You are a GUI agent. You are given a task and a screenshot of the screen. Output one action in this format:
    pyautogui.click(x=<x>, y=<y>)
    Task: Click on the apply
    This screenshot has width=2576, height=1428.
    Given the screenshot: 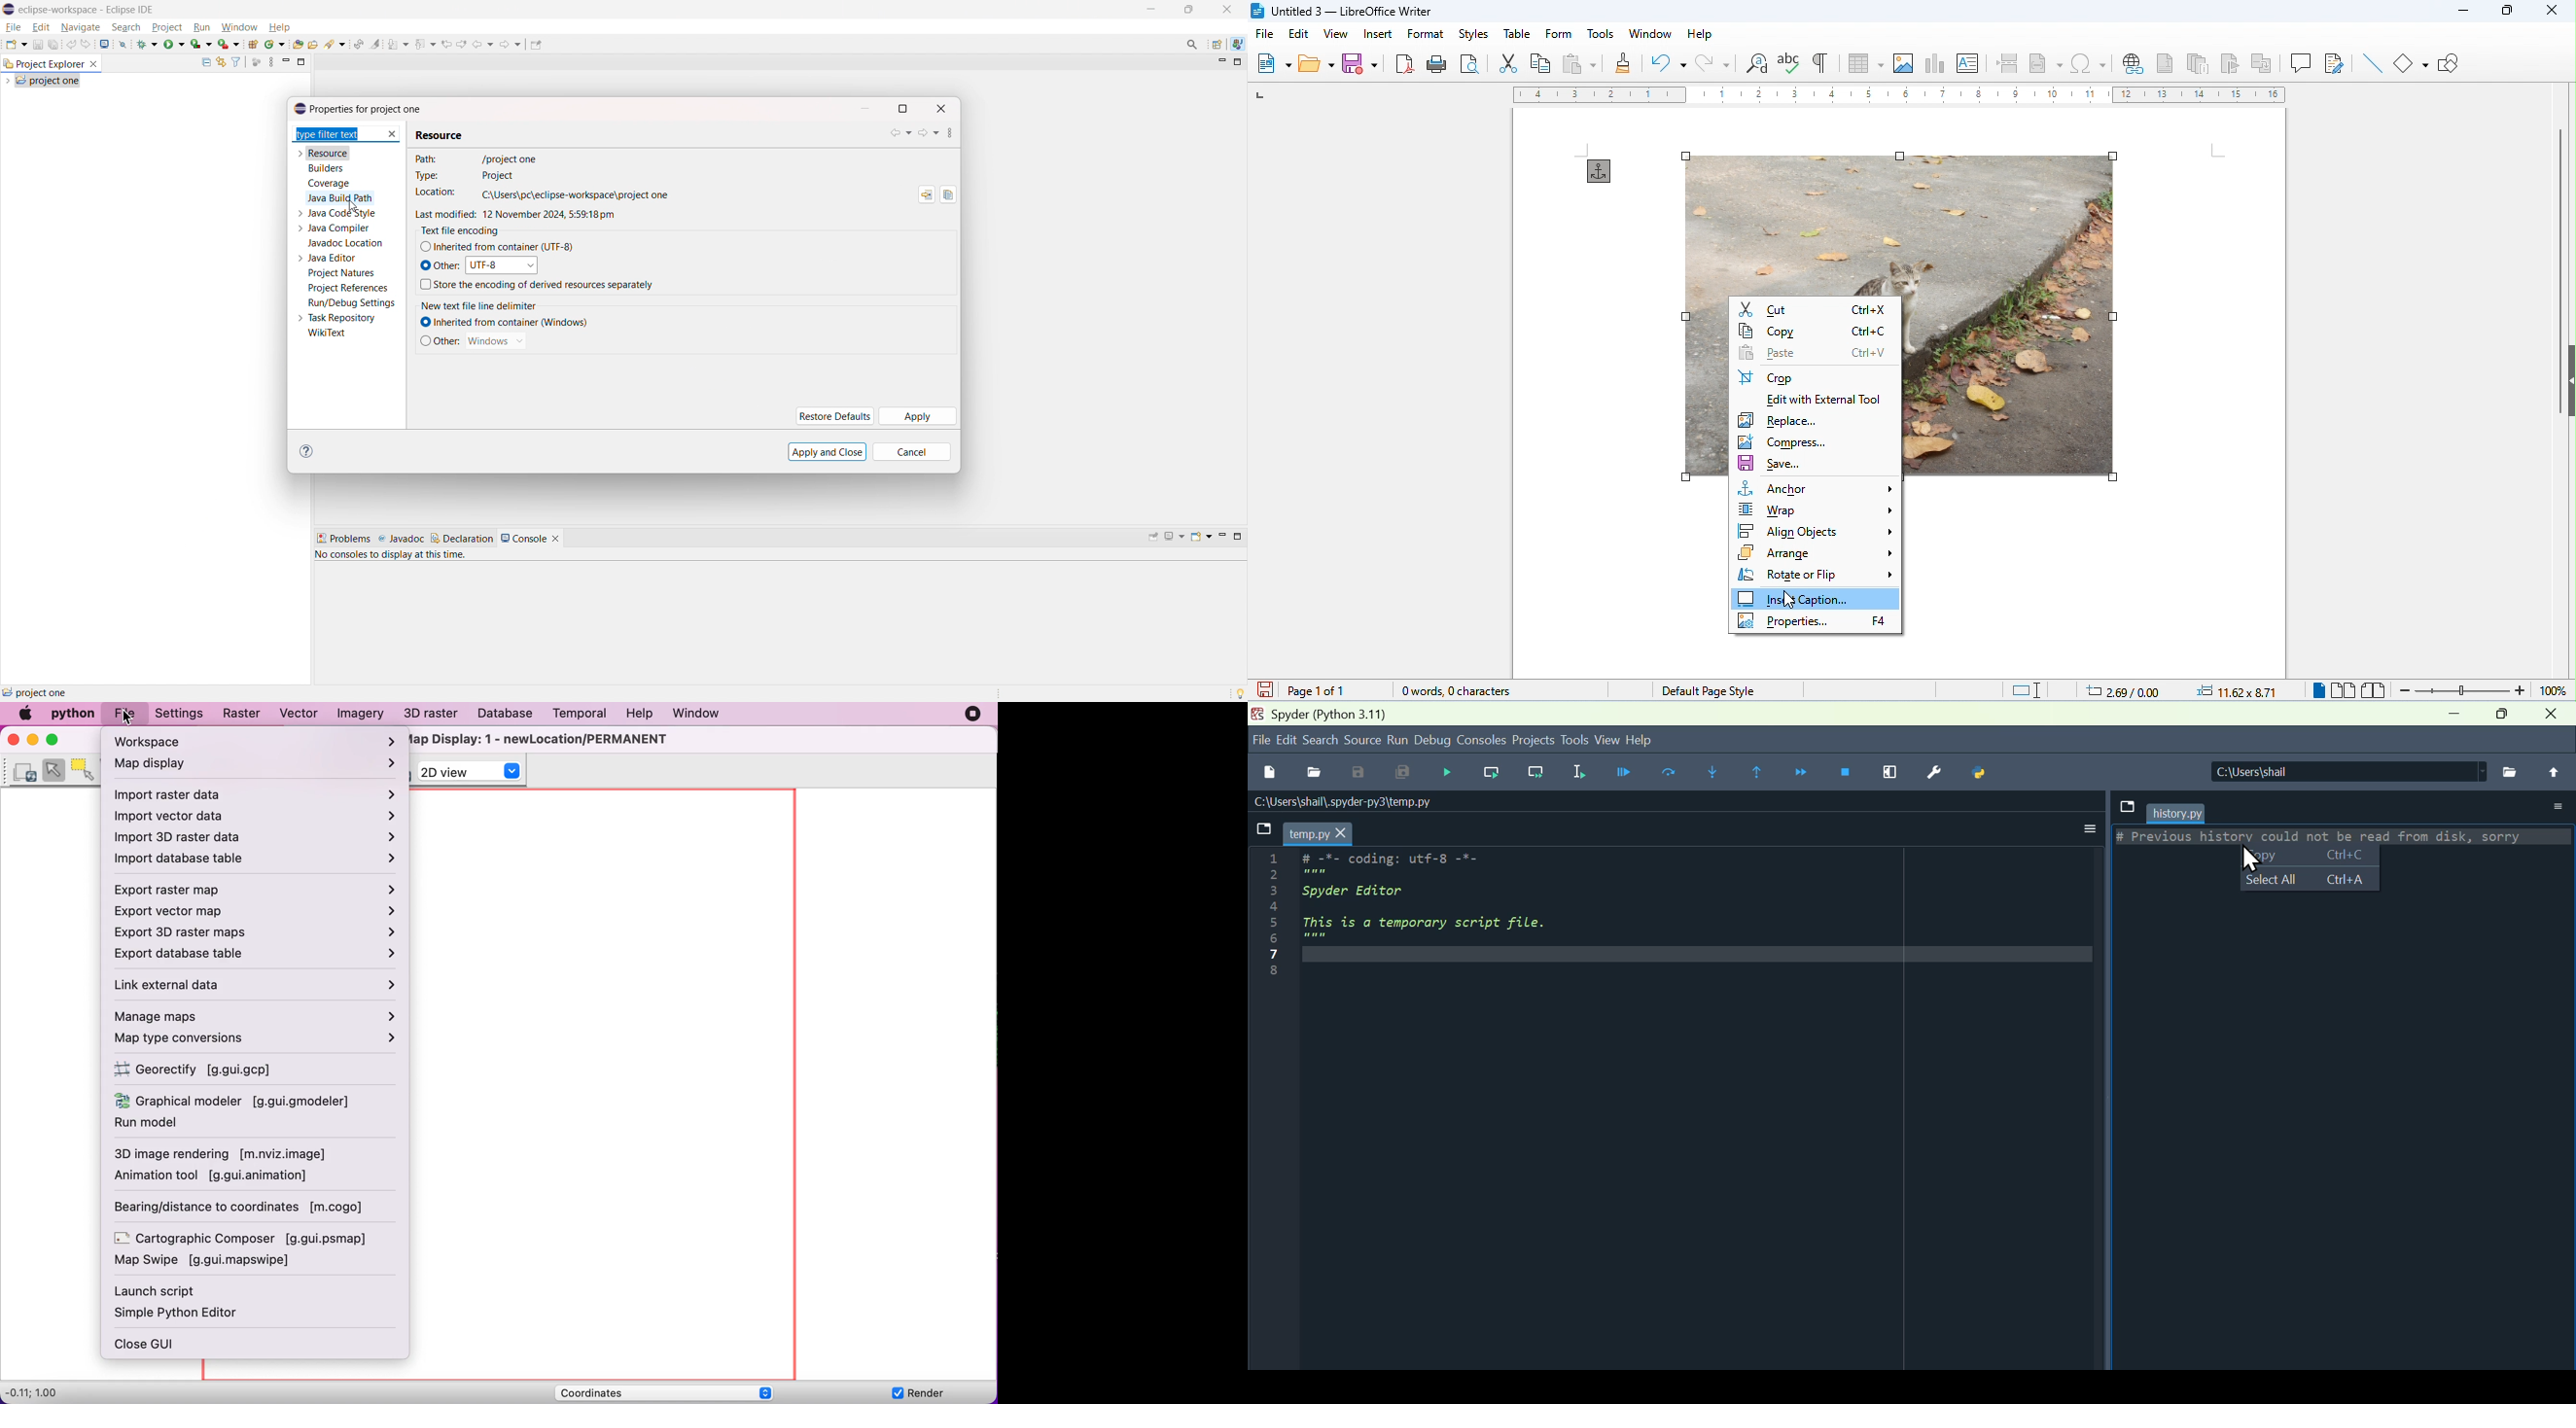 What is the action you would take?
    pyautogui.click(x=919, y=416)
    